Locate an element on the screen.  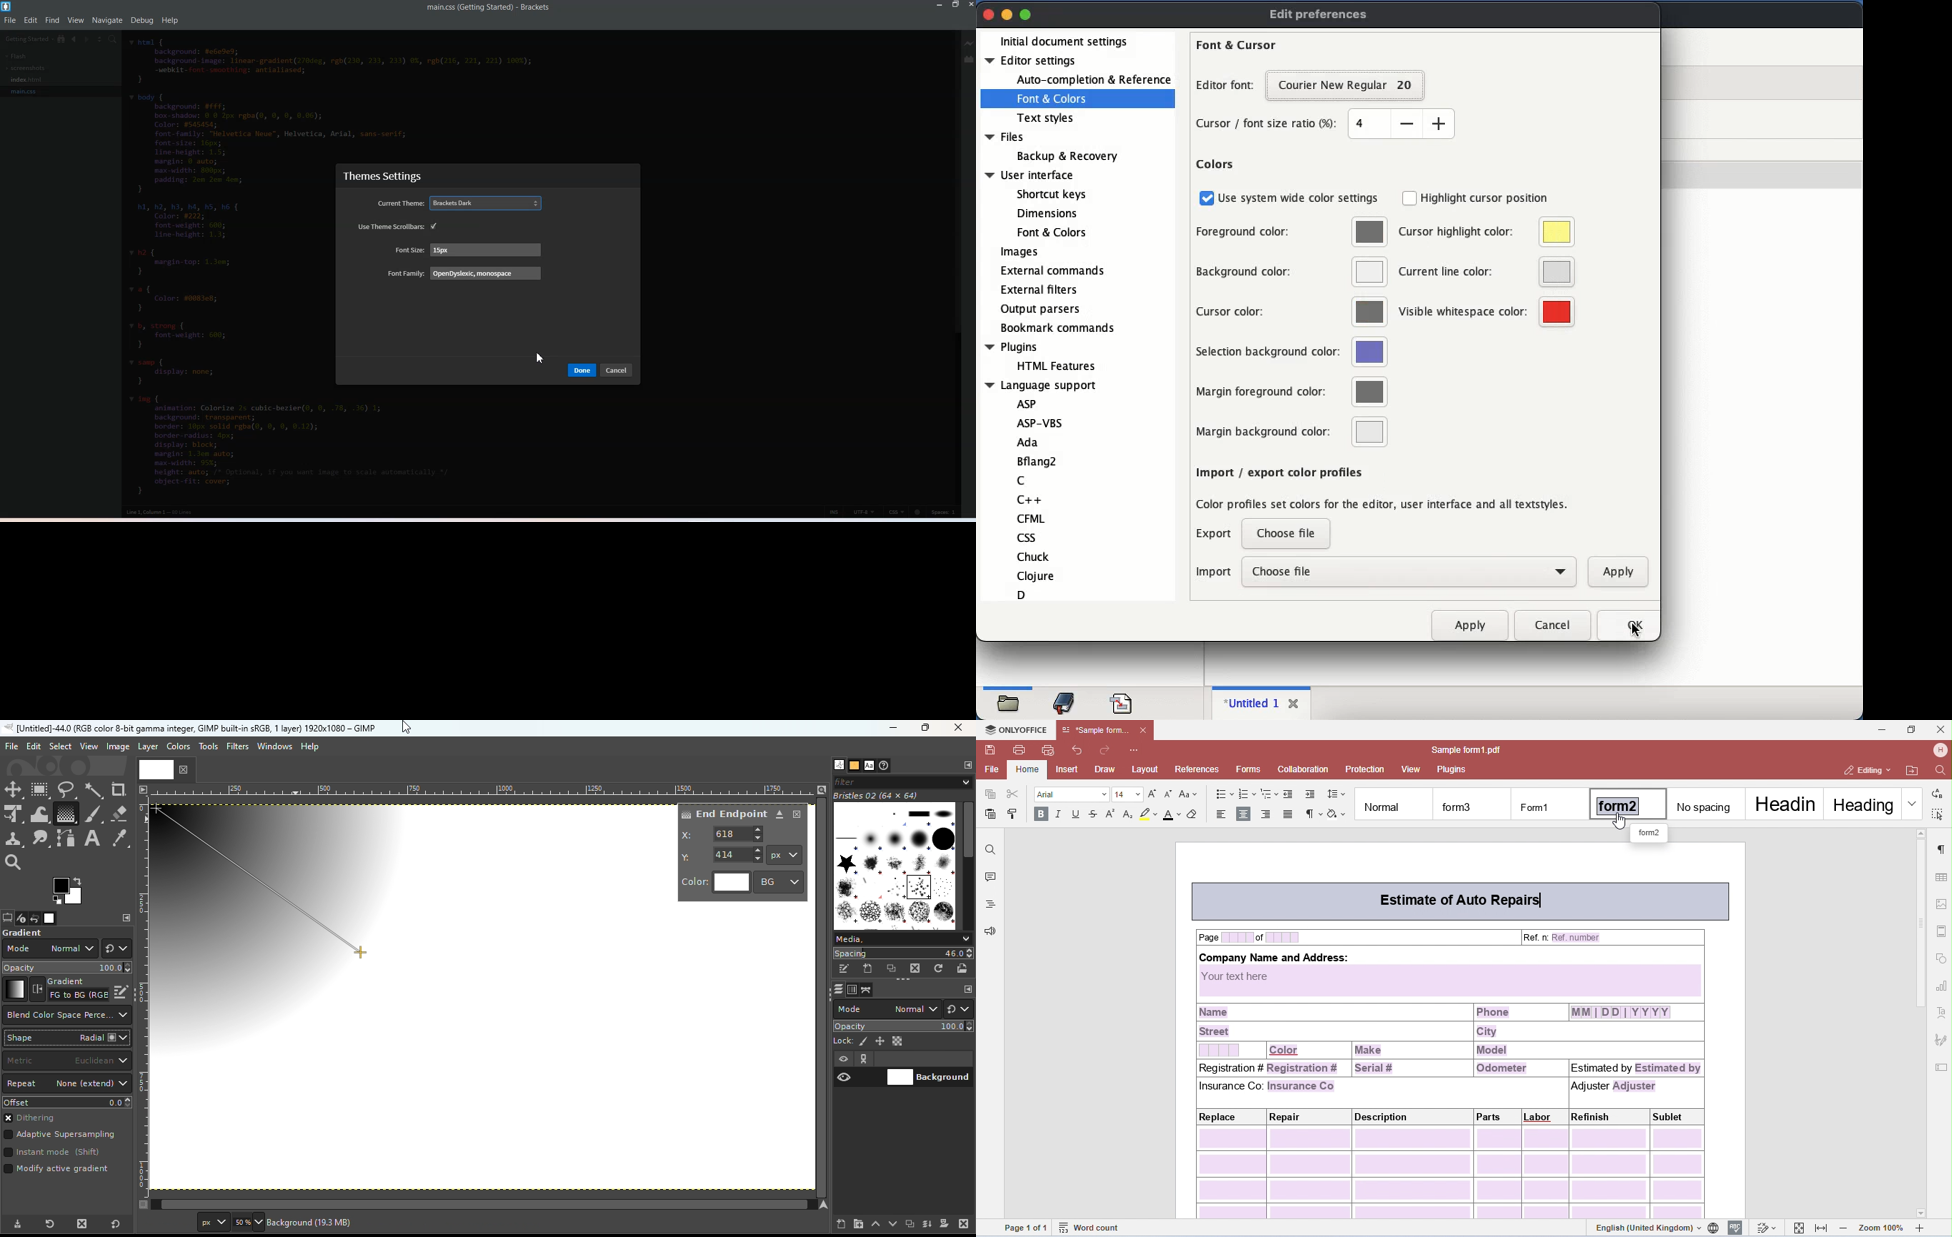
Spacing is located at coordinates (903, 954).